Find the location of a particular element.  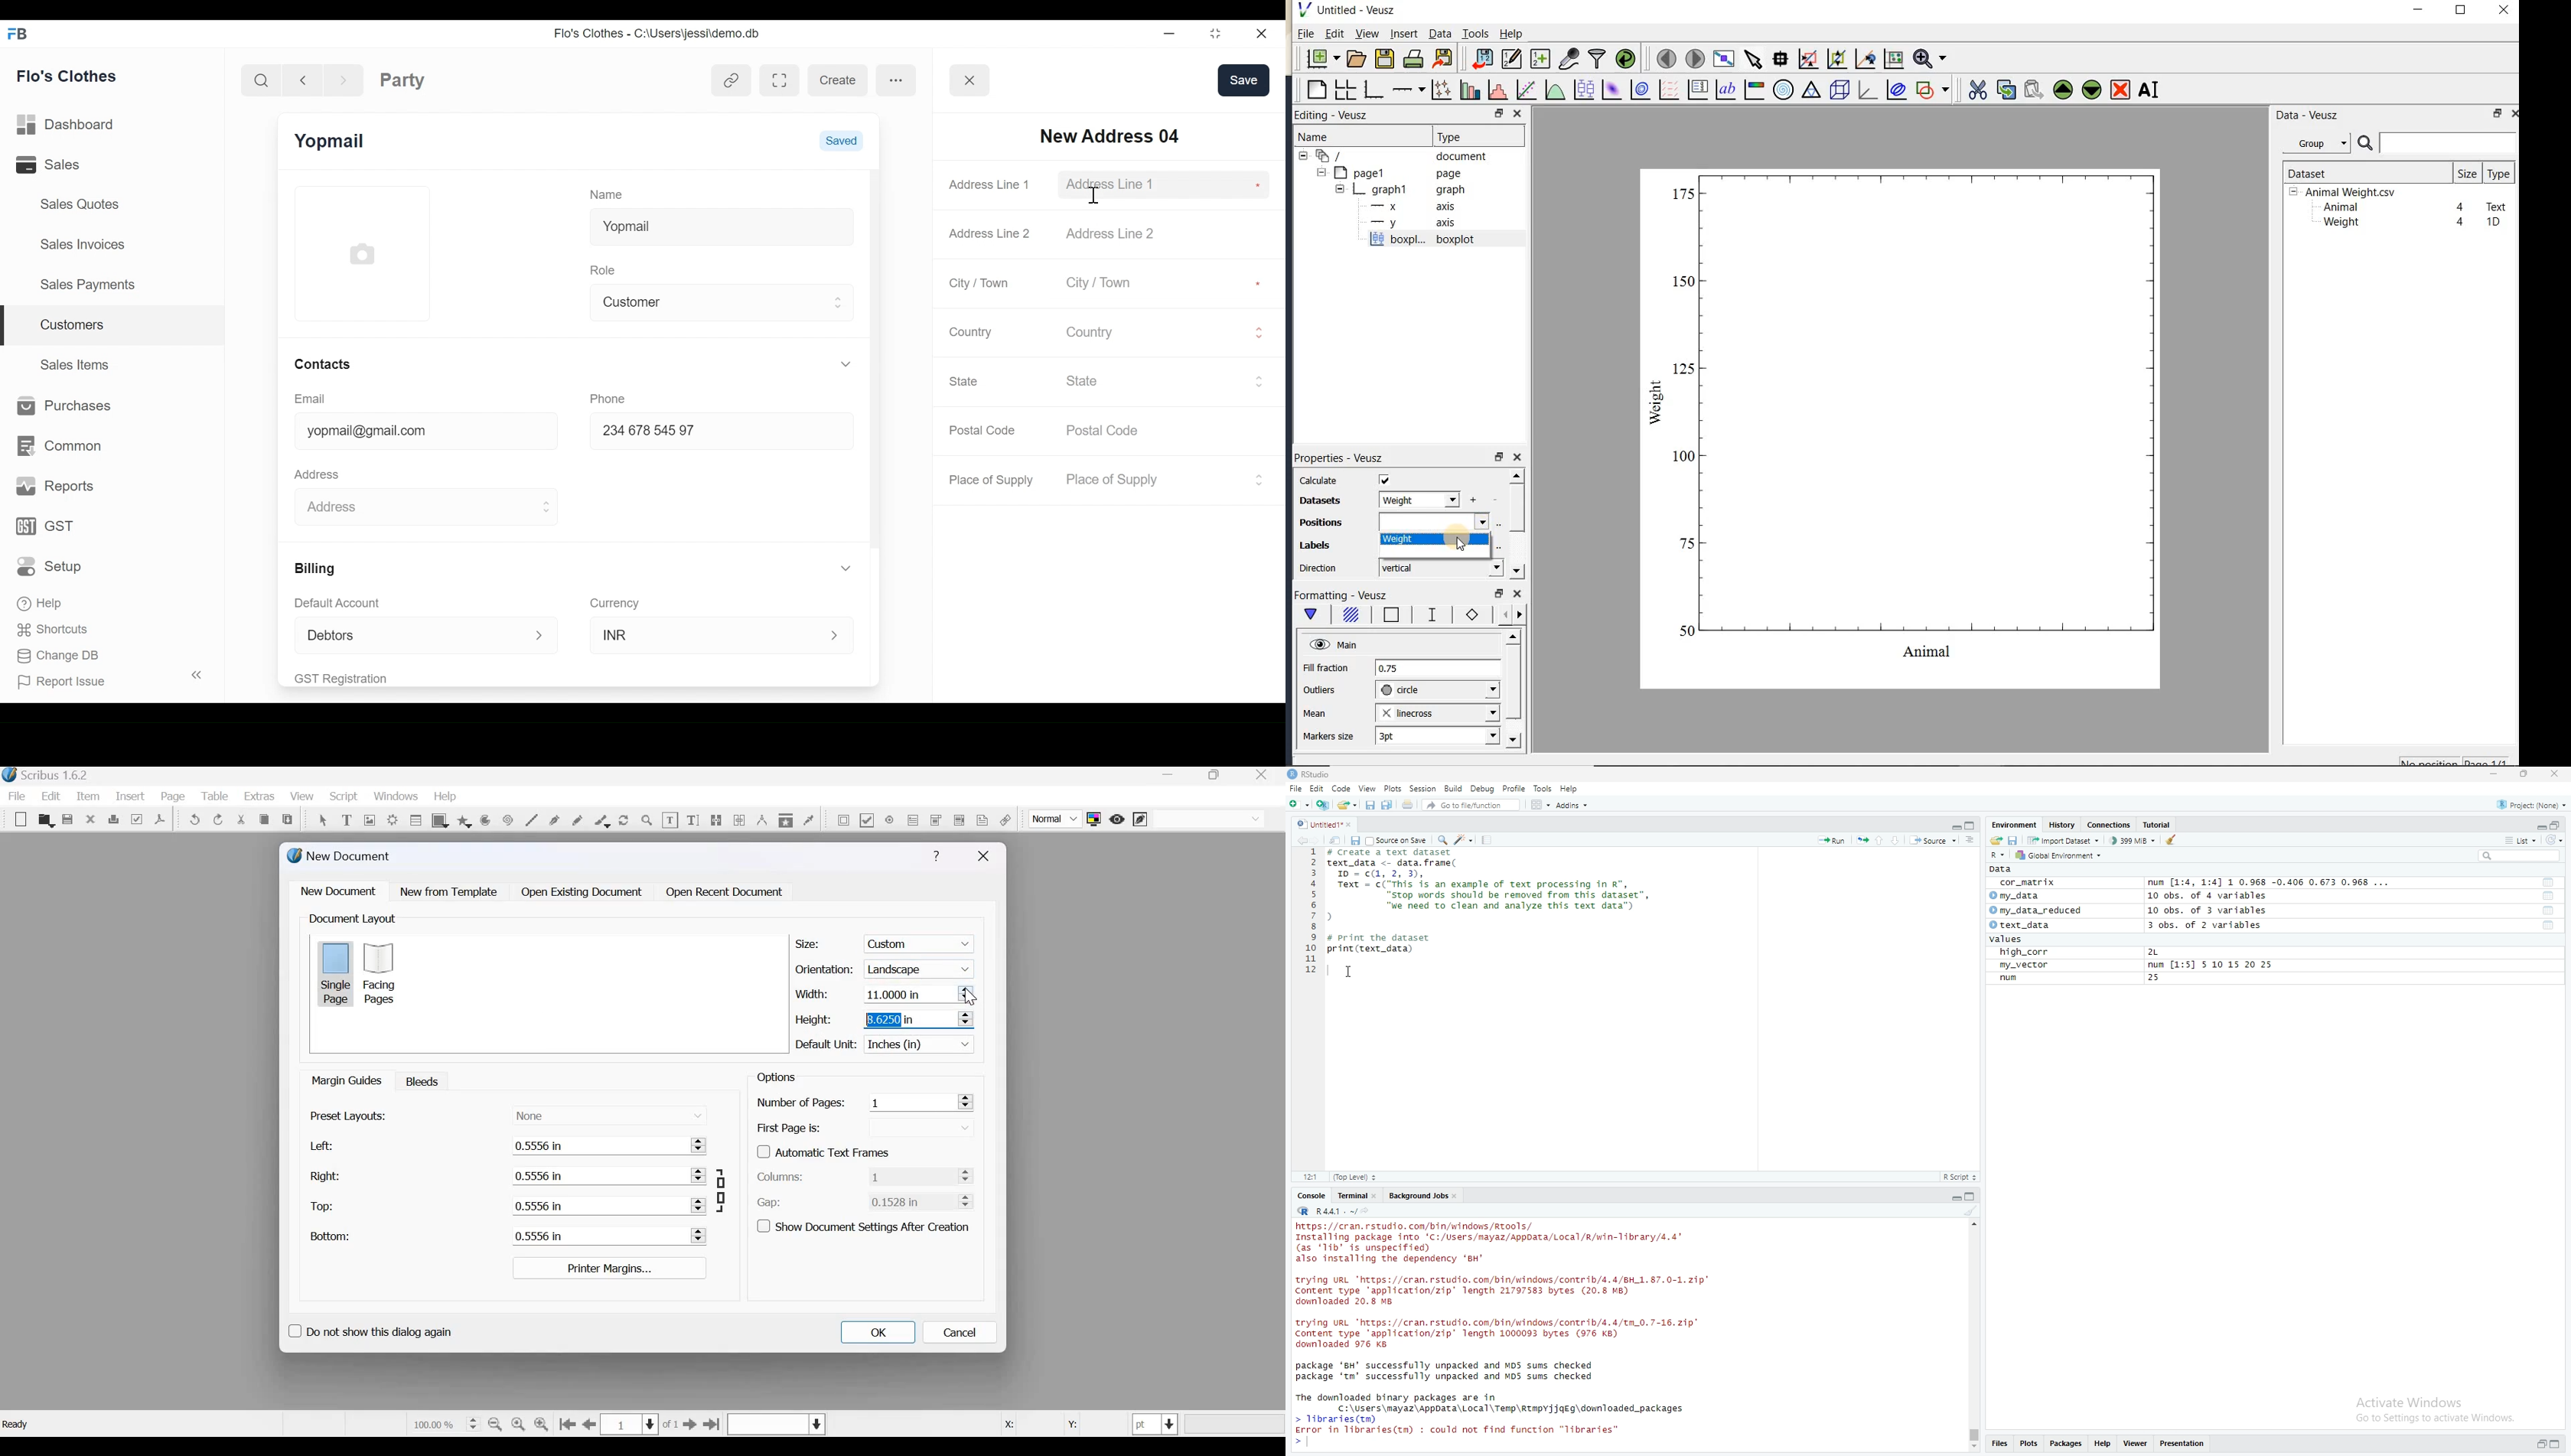

functions  is located at coordinates (2548, 911).